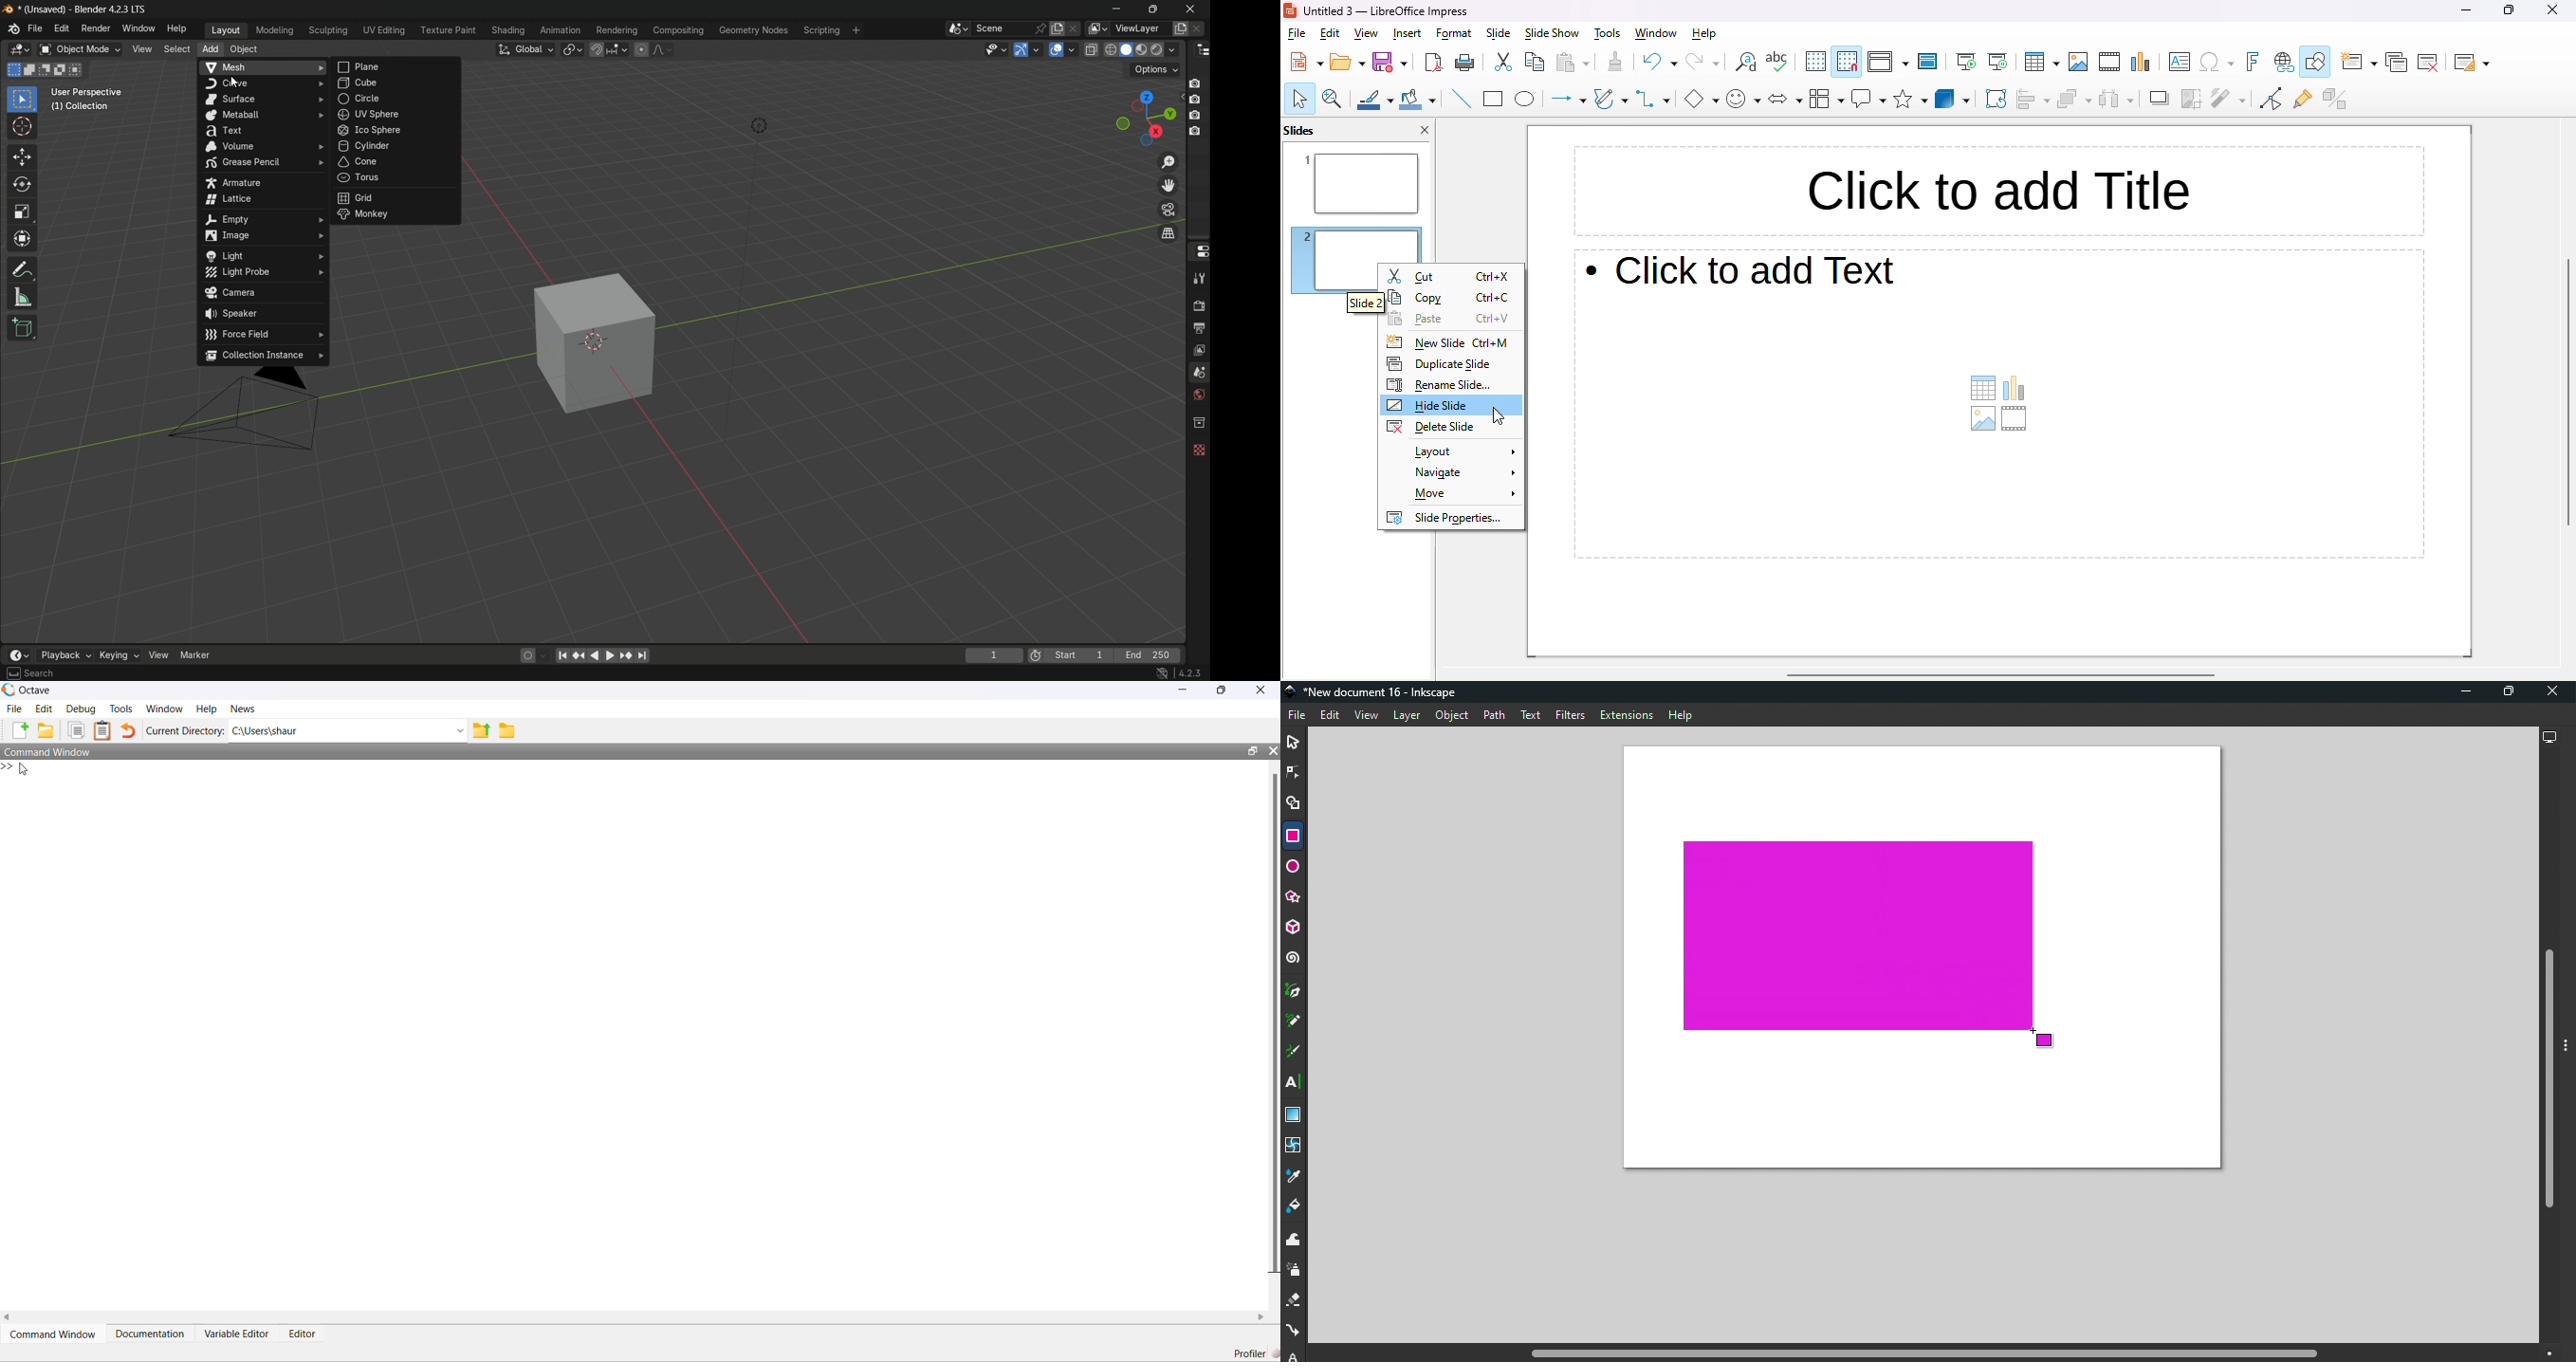 This screenshot has height=1372, width=2576. I want to click on Spiral tool, so click(1294, 958).